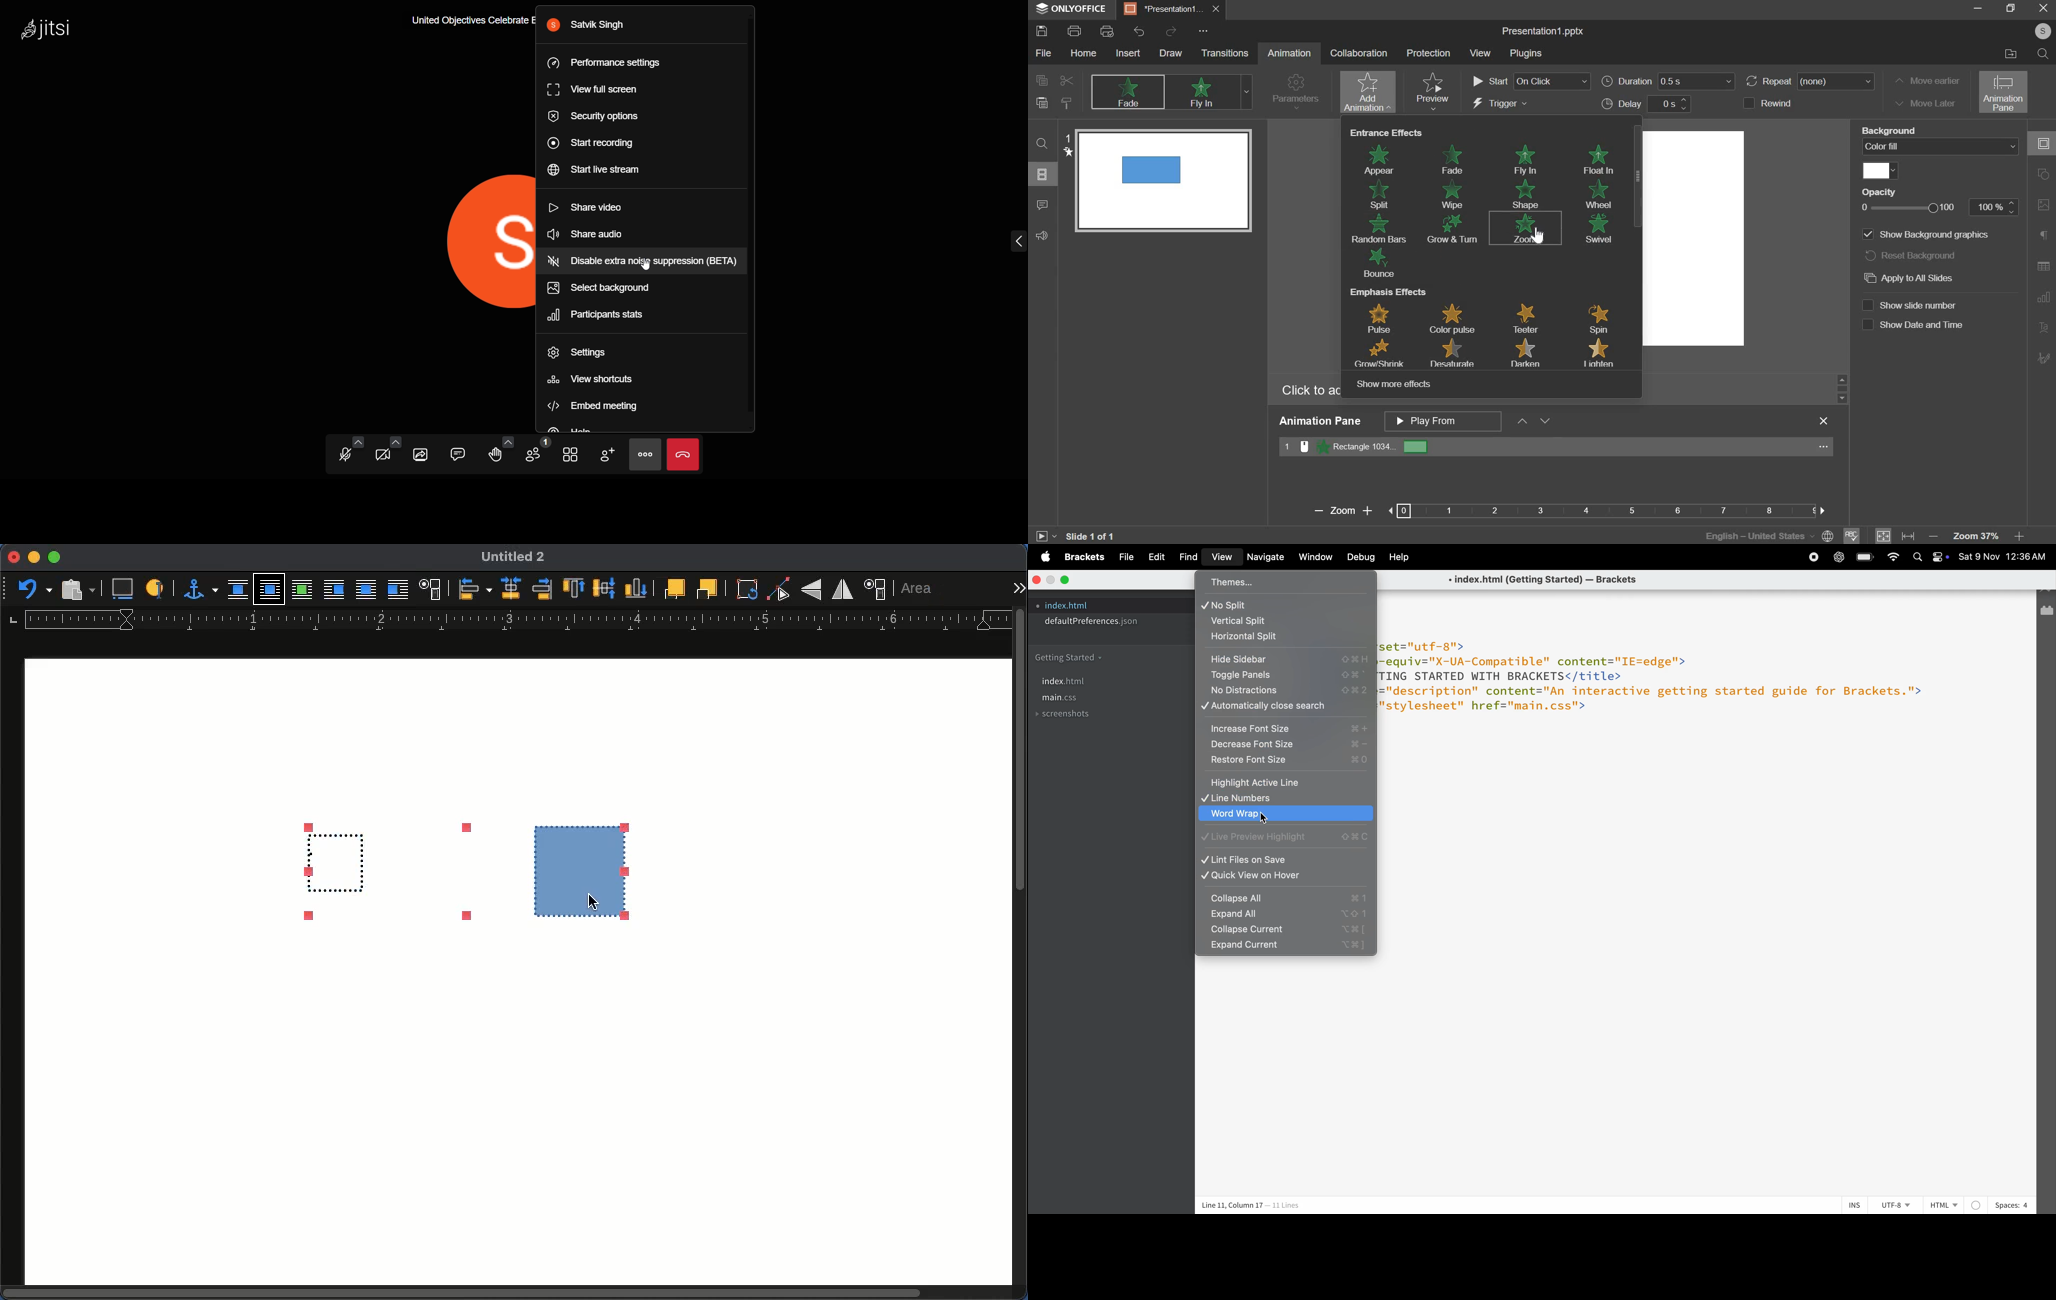 The image size is (2072, 1316). What do you see at coordinates (1204, 92) in the screenshot?
I see `appear` at bounding box center [1204, 92].